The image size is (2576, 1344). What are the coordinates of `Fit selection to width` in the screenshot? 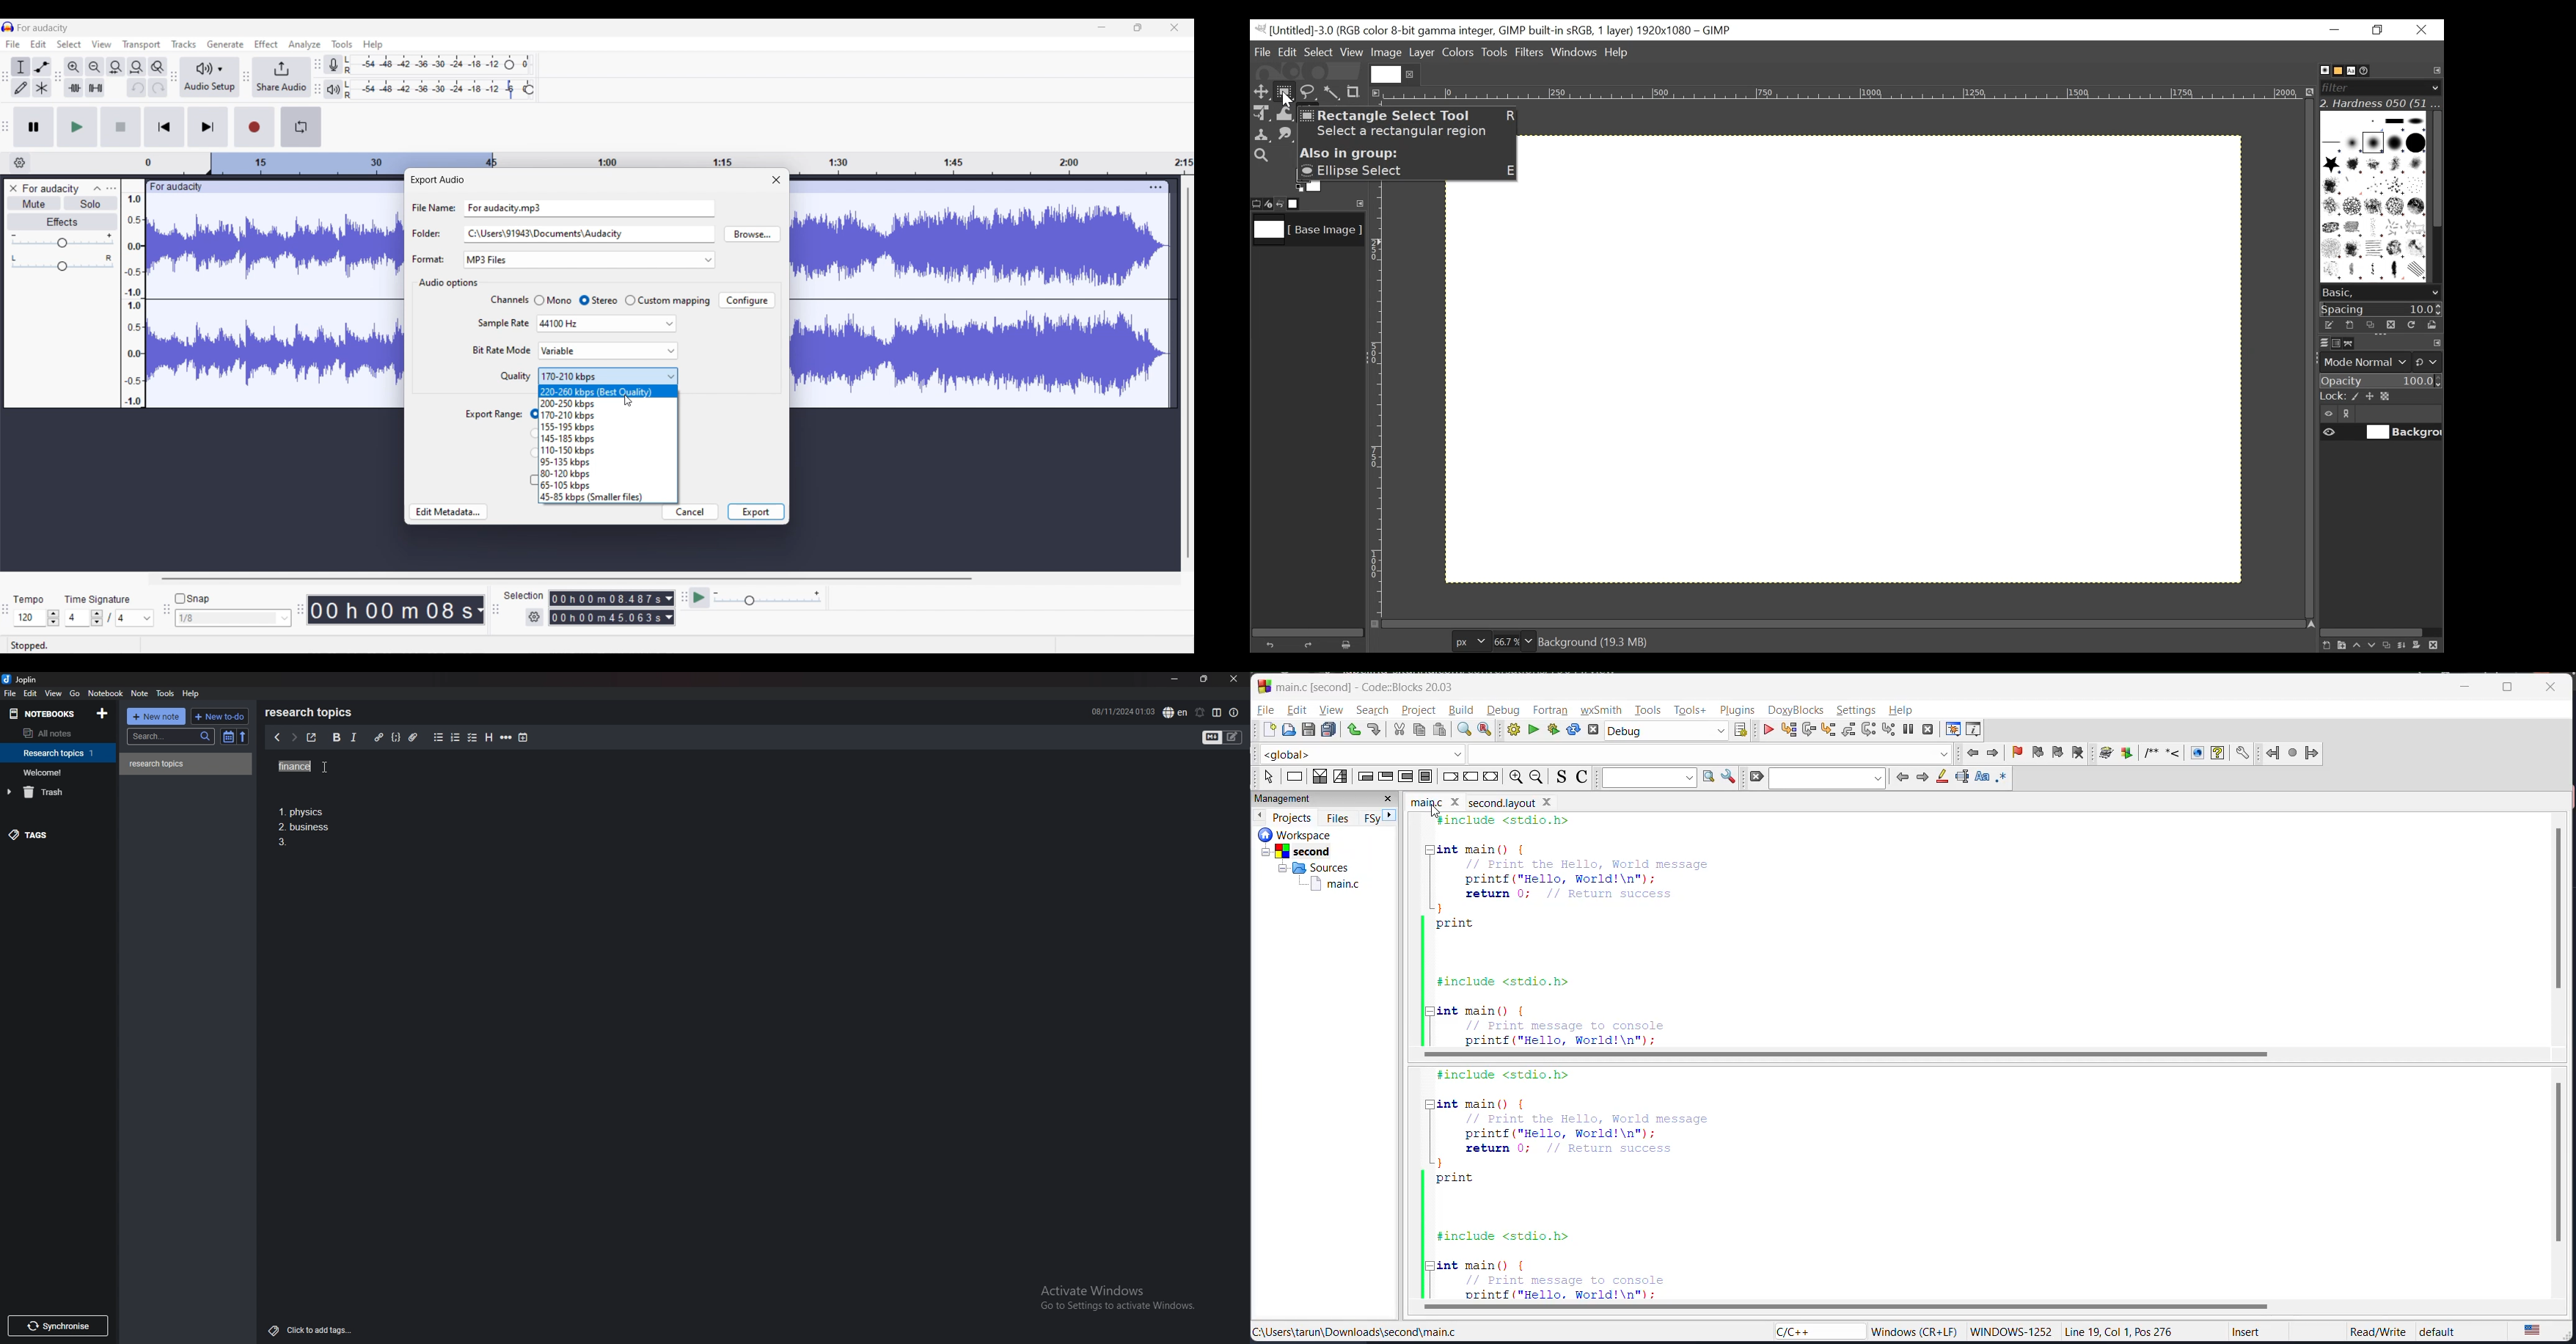 It's located at (115, 68).